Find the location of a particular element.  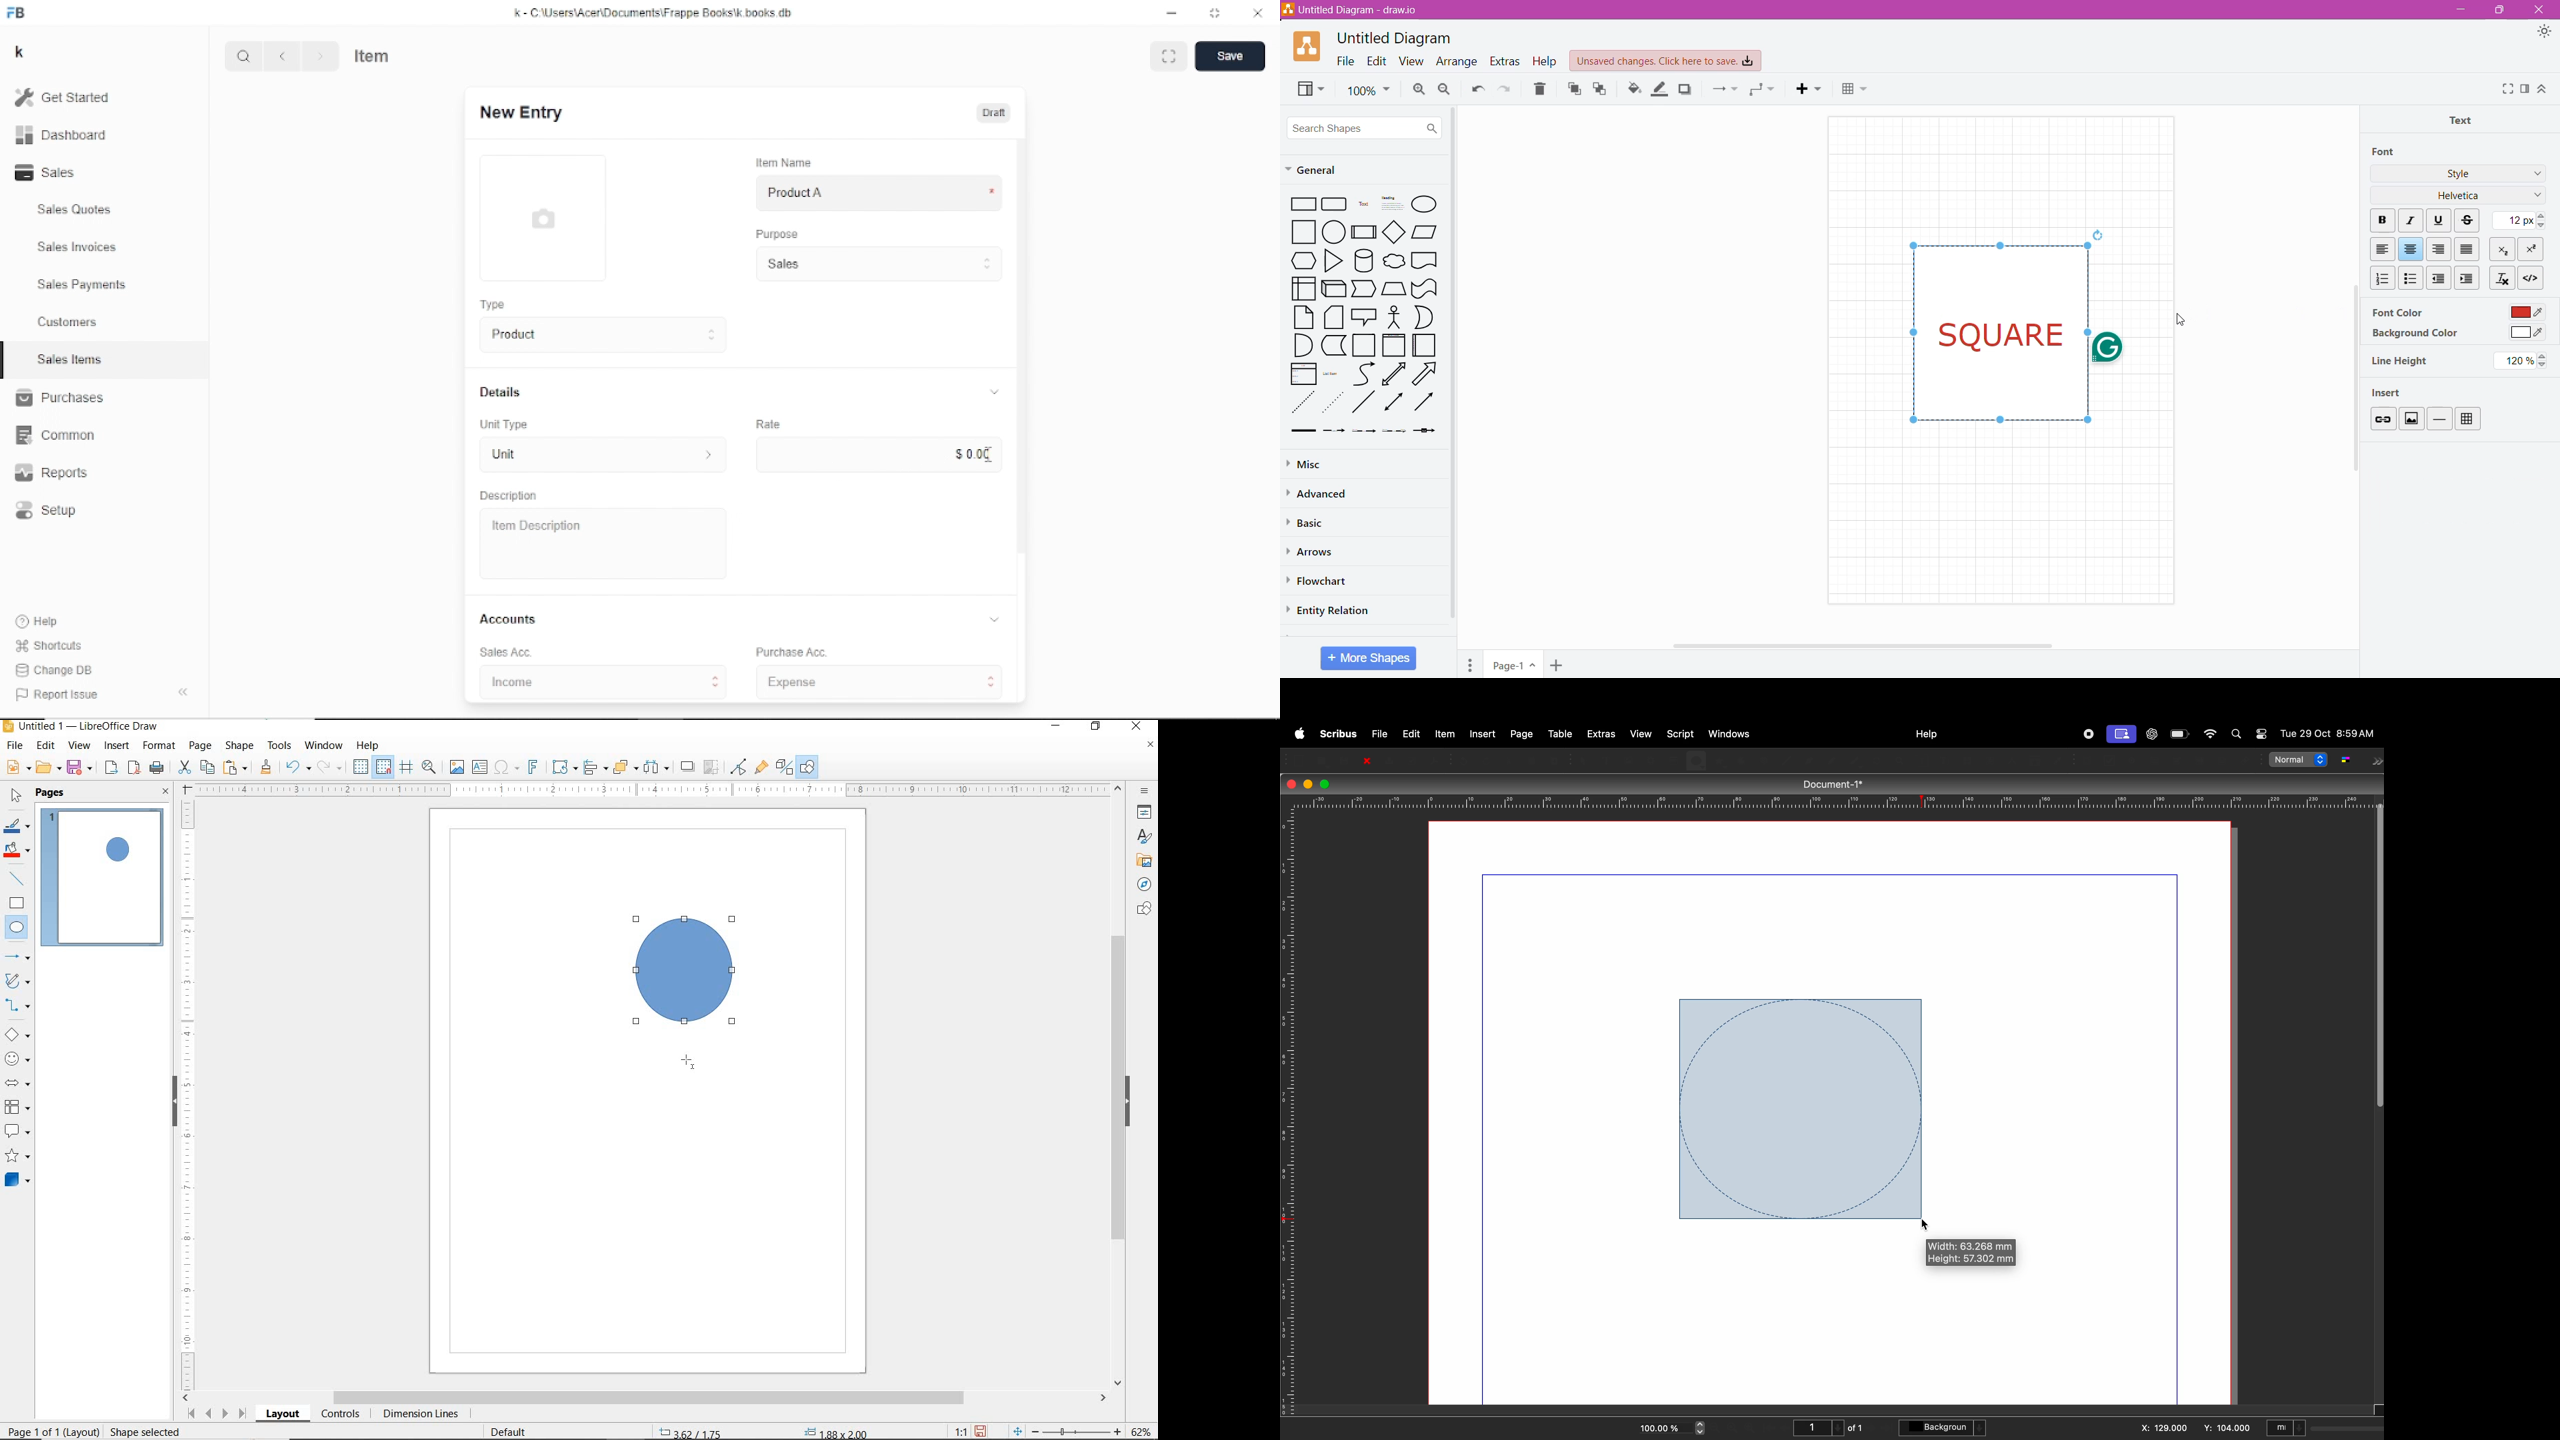

Unit Type is located at coordinates (505, 425).